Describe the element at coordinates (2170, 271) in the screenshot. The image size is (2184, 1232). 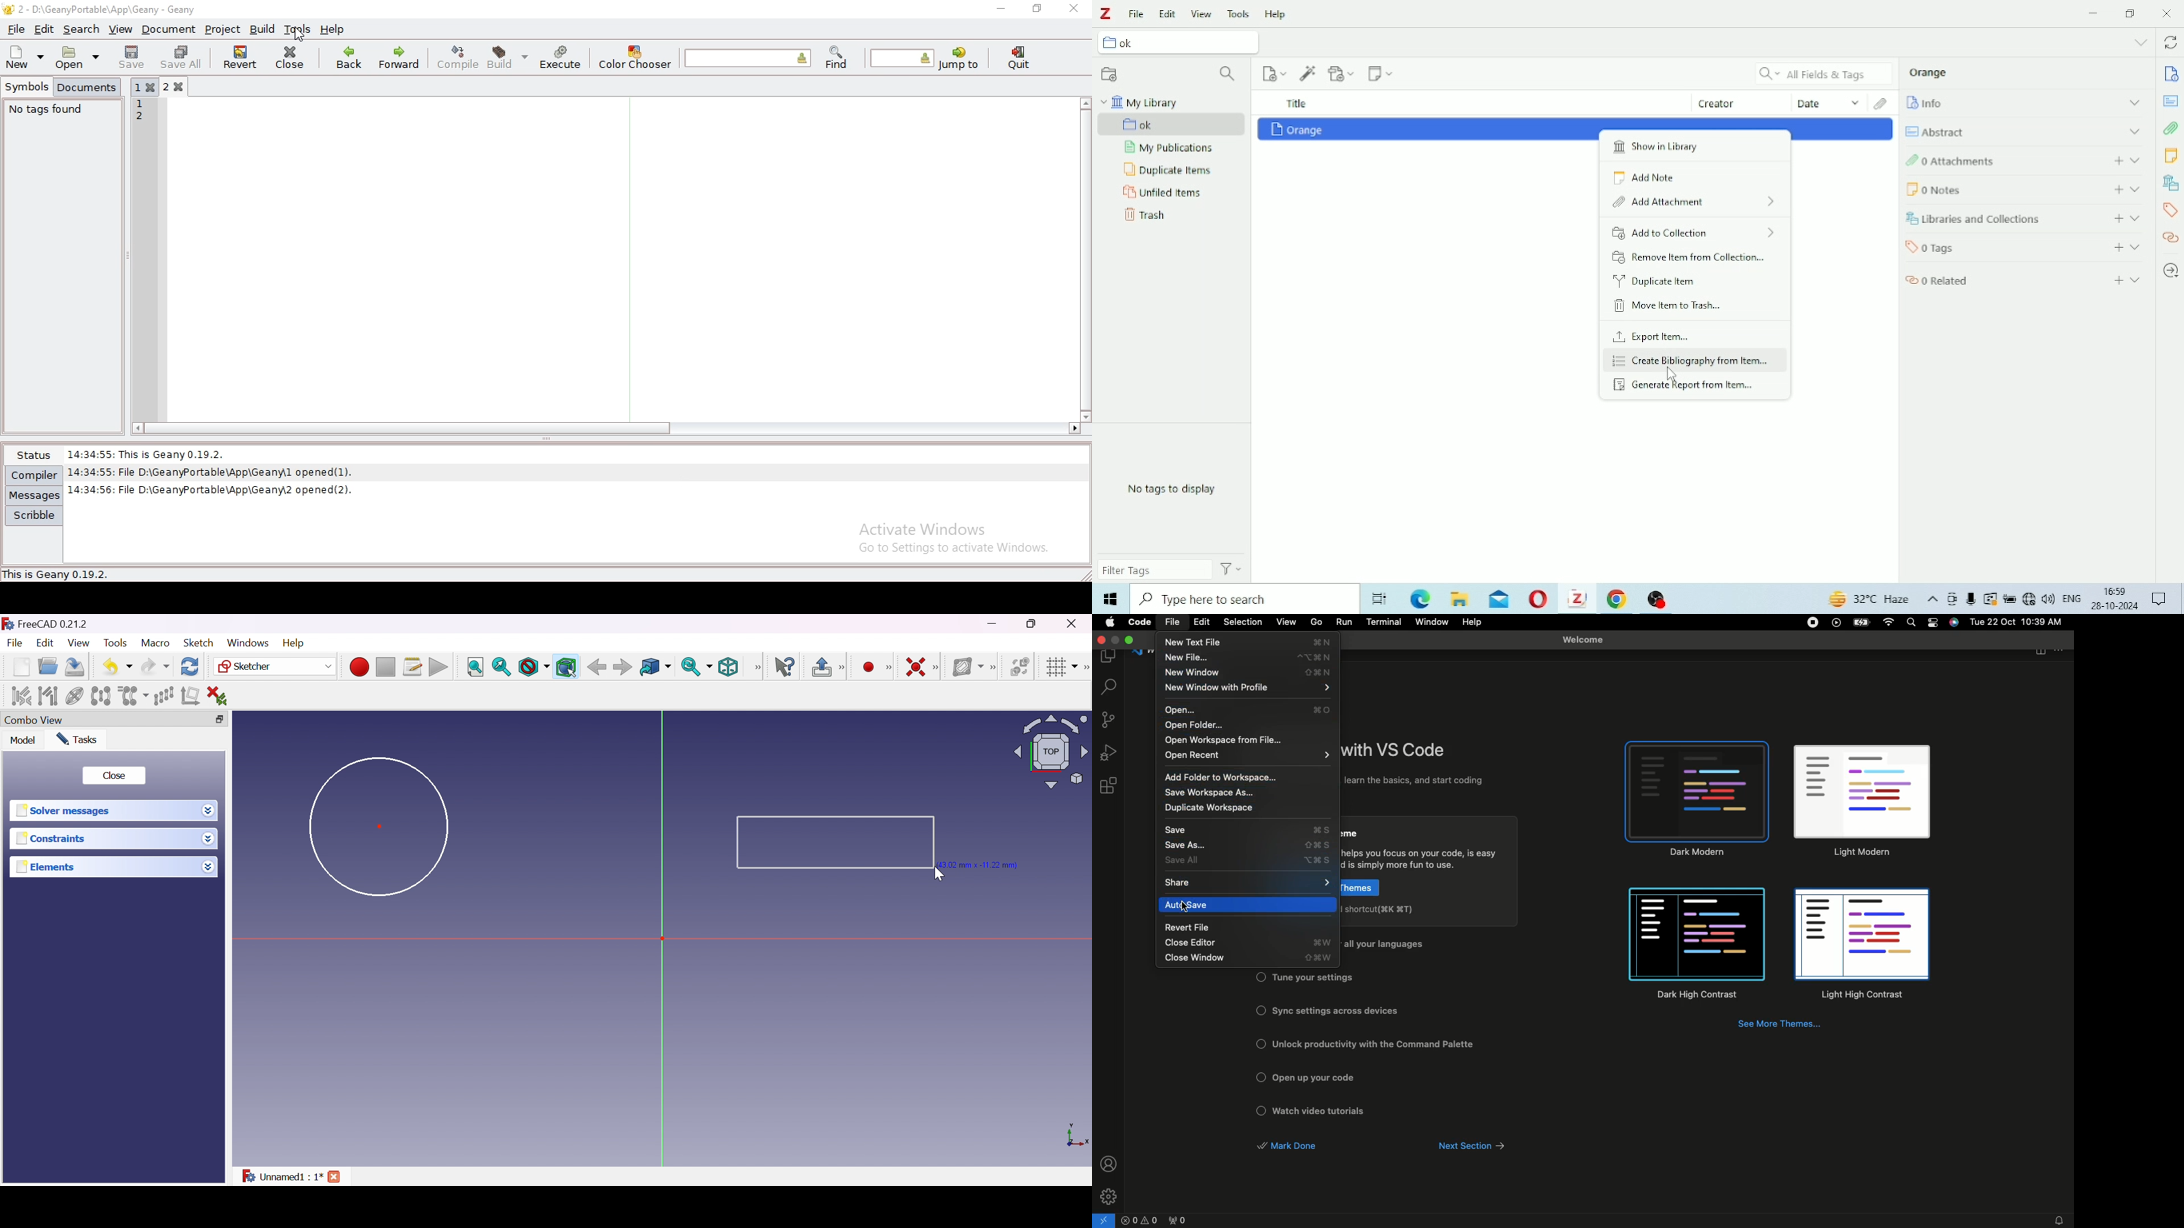
I see `Locate` at that location.